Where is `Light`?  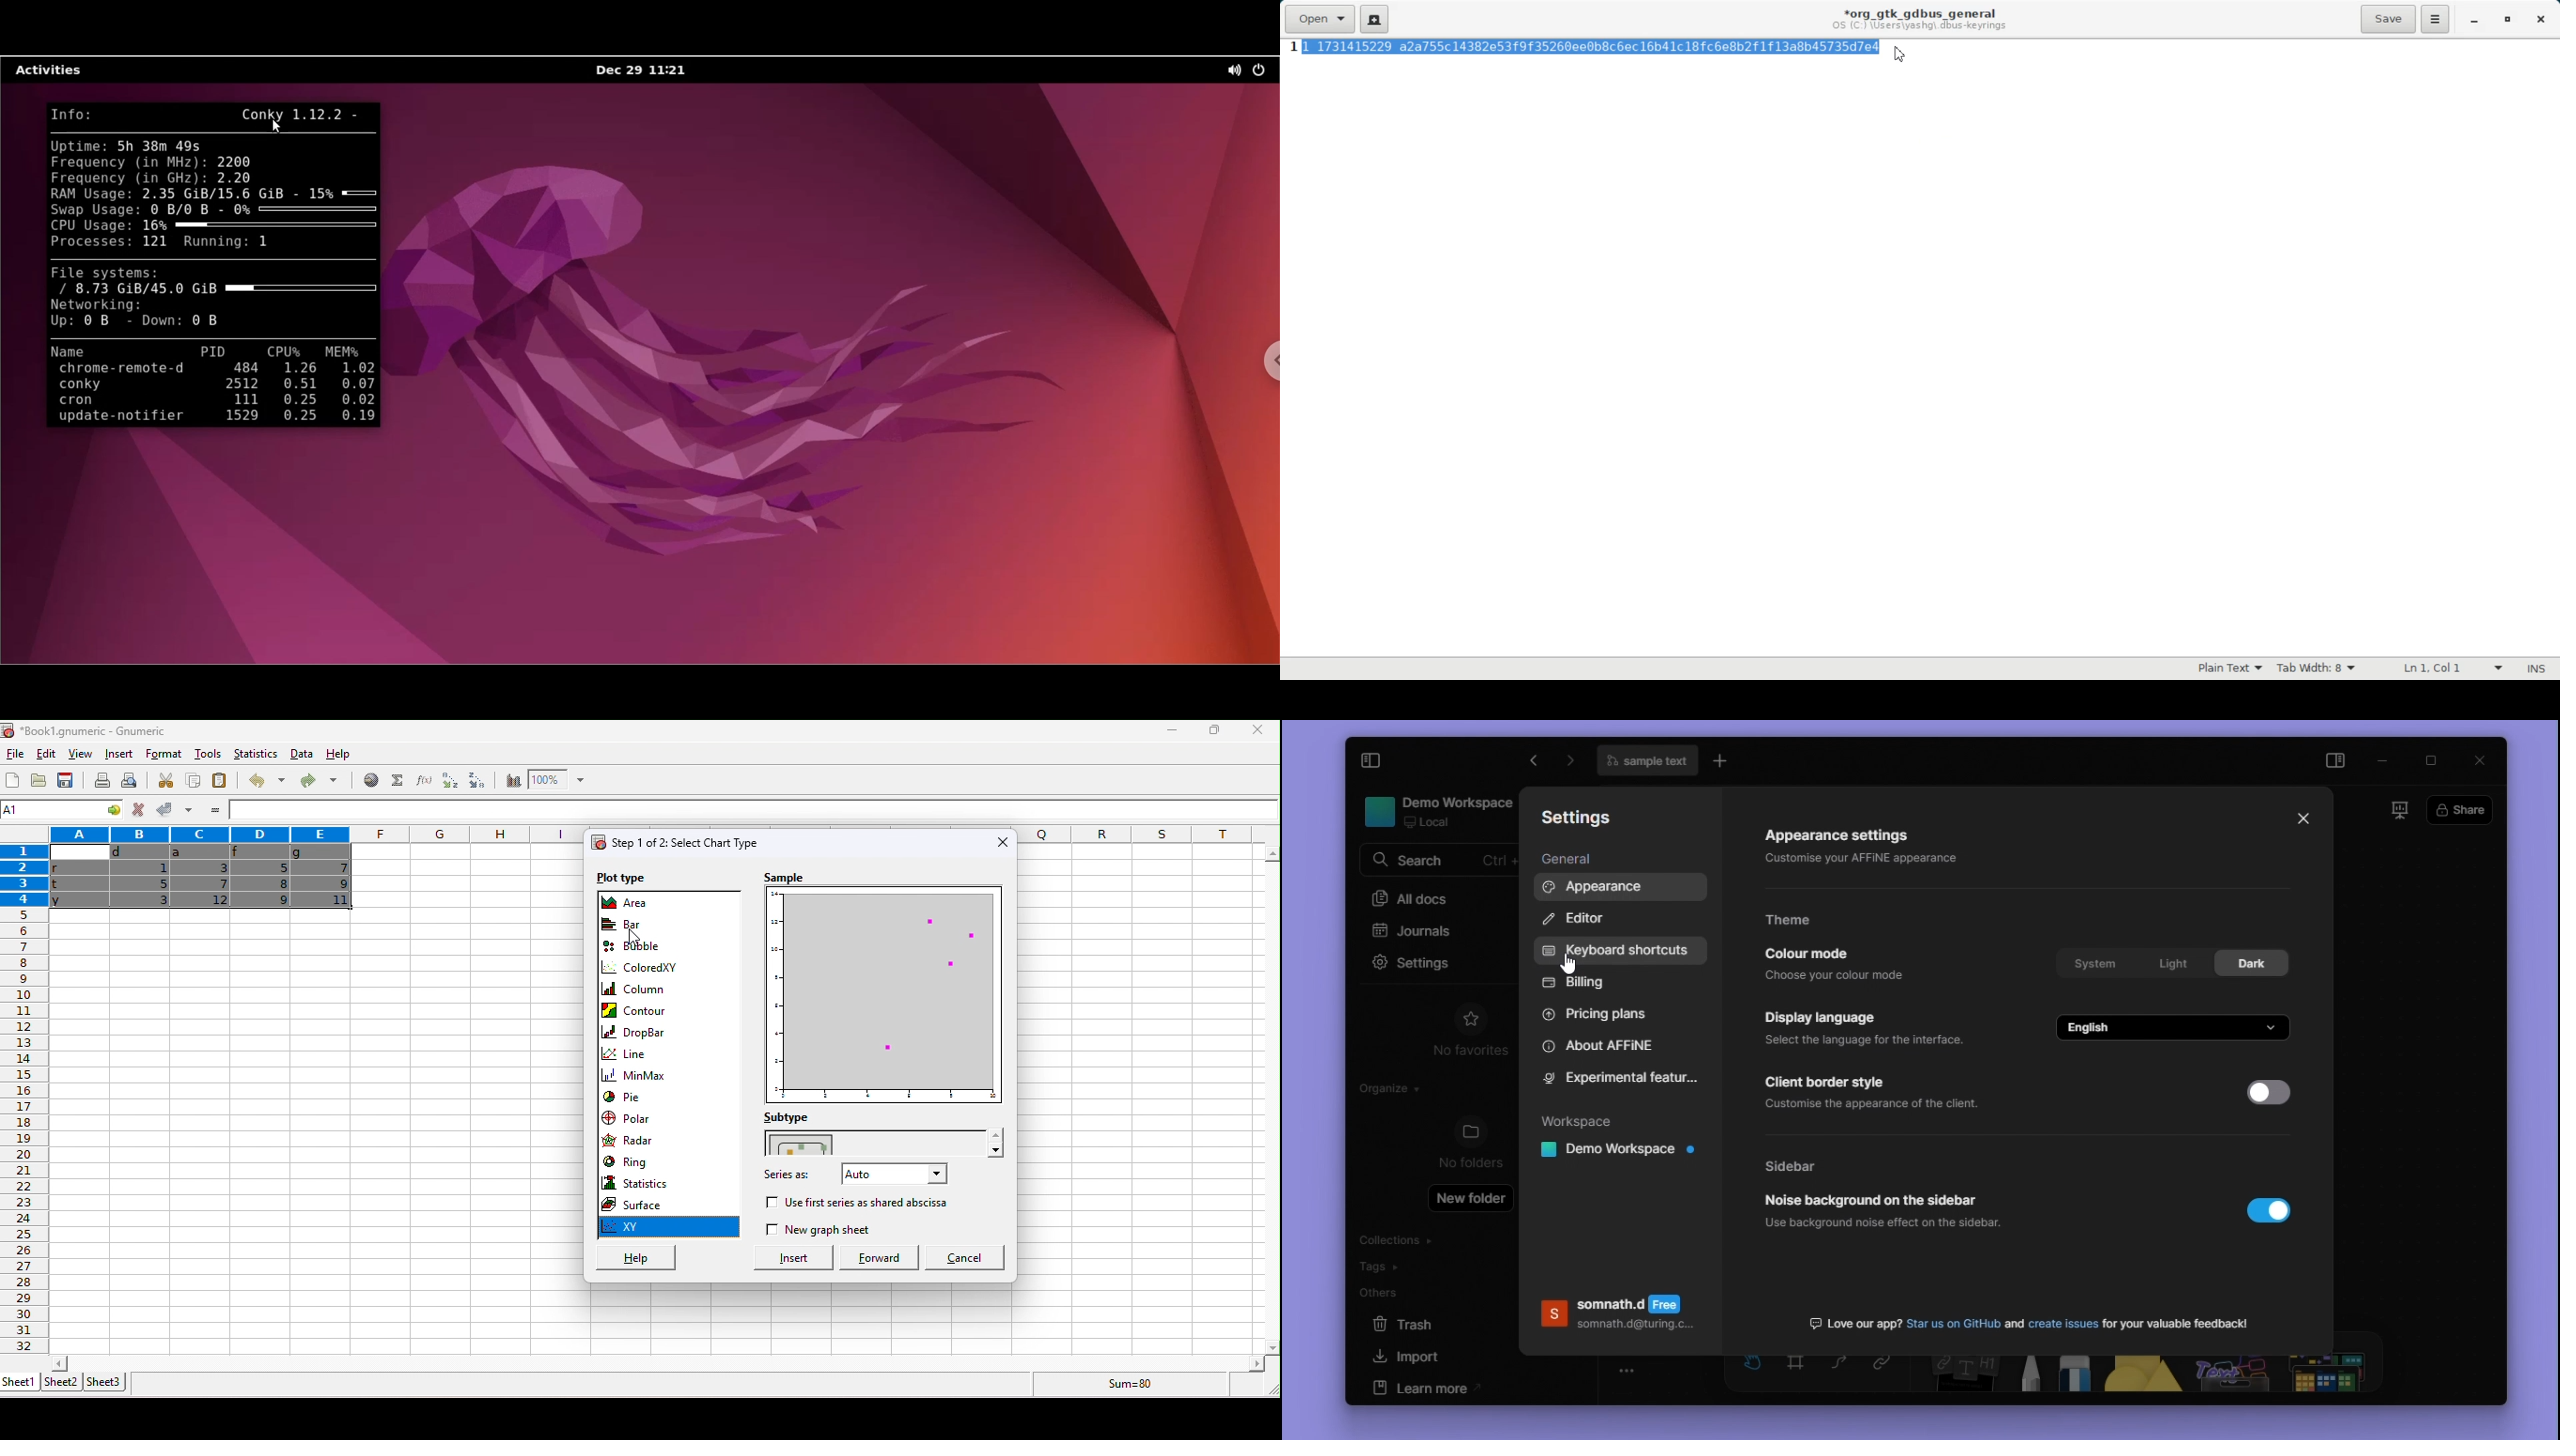
Light is located at coordinates (2172, 963).